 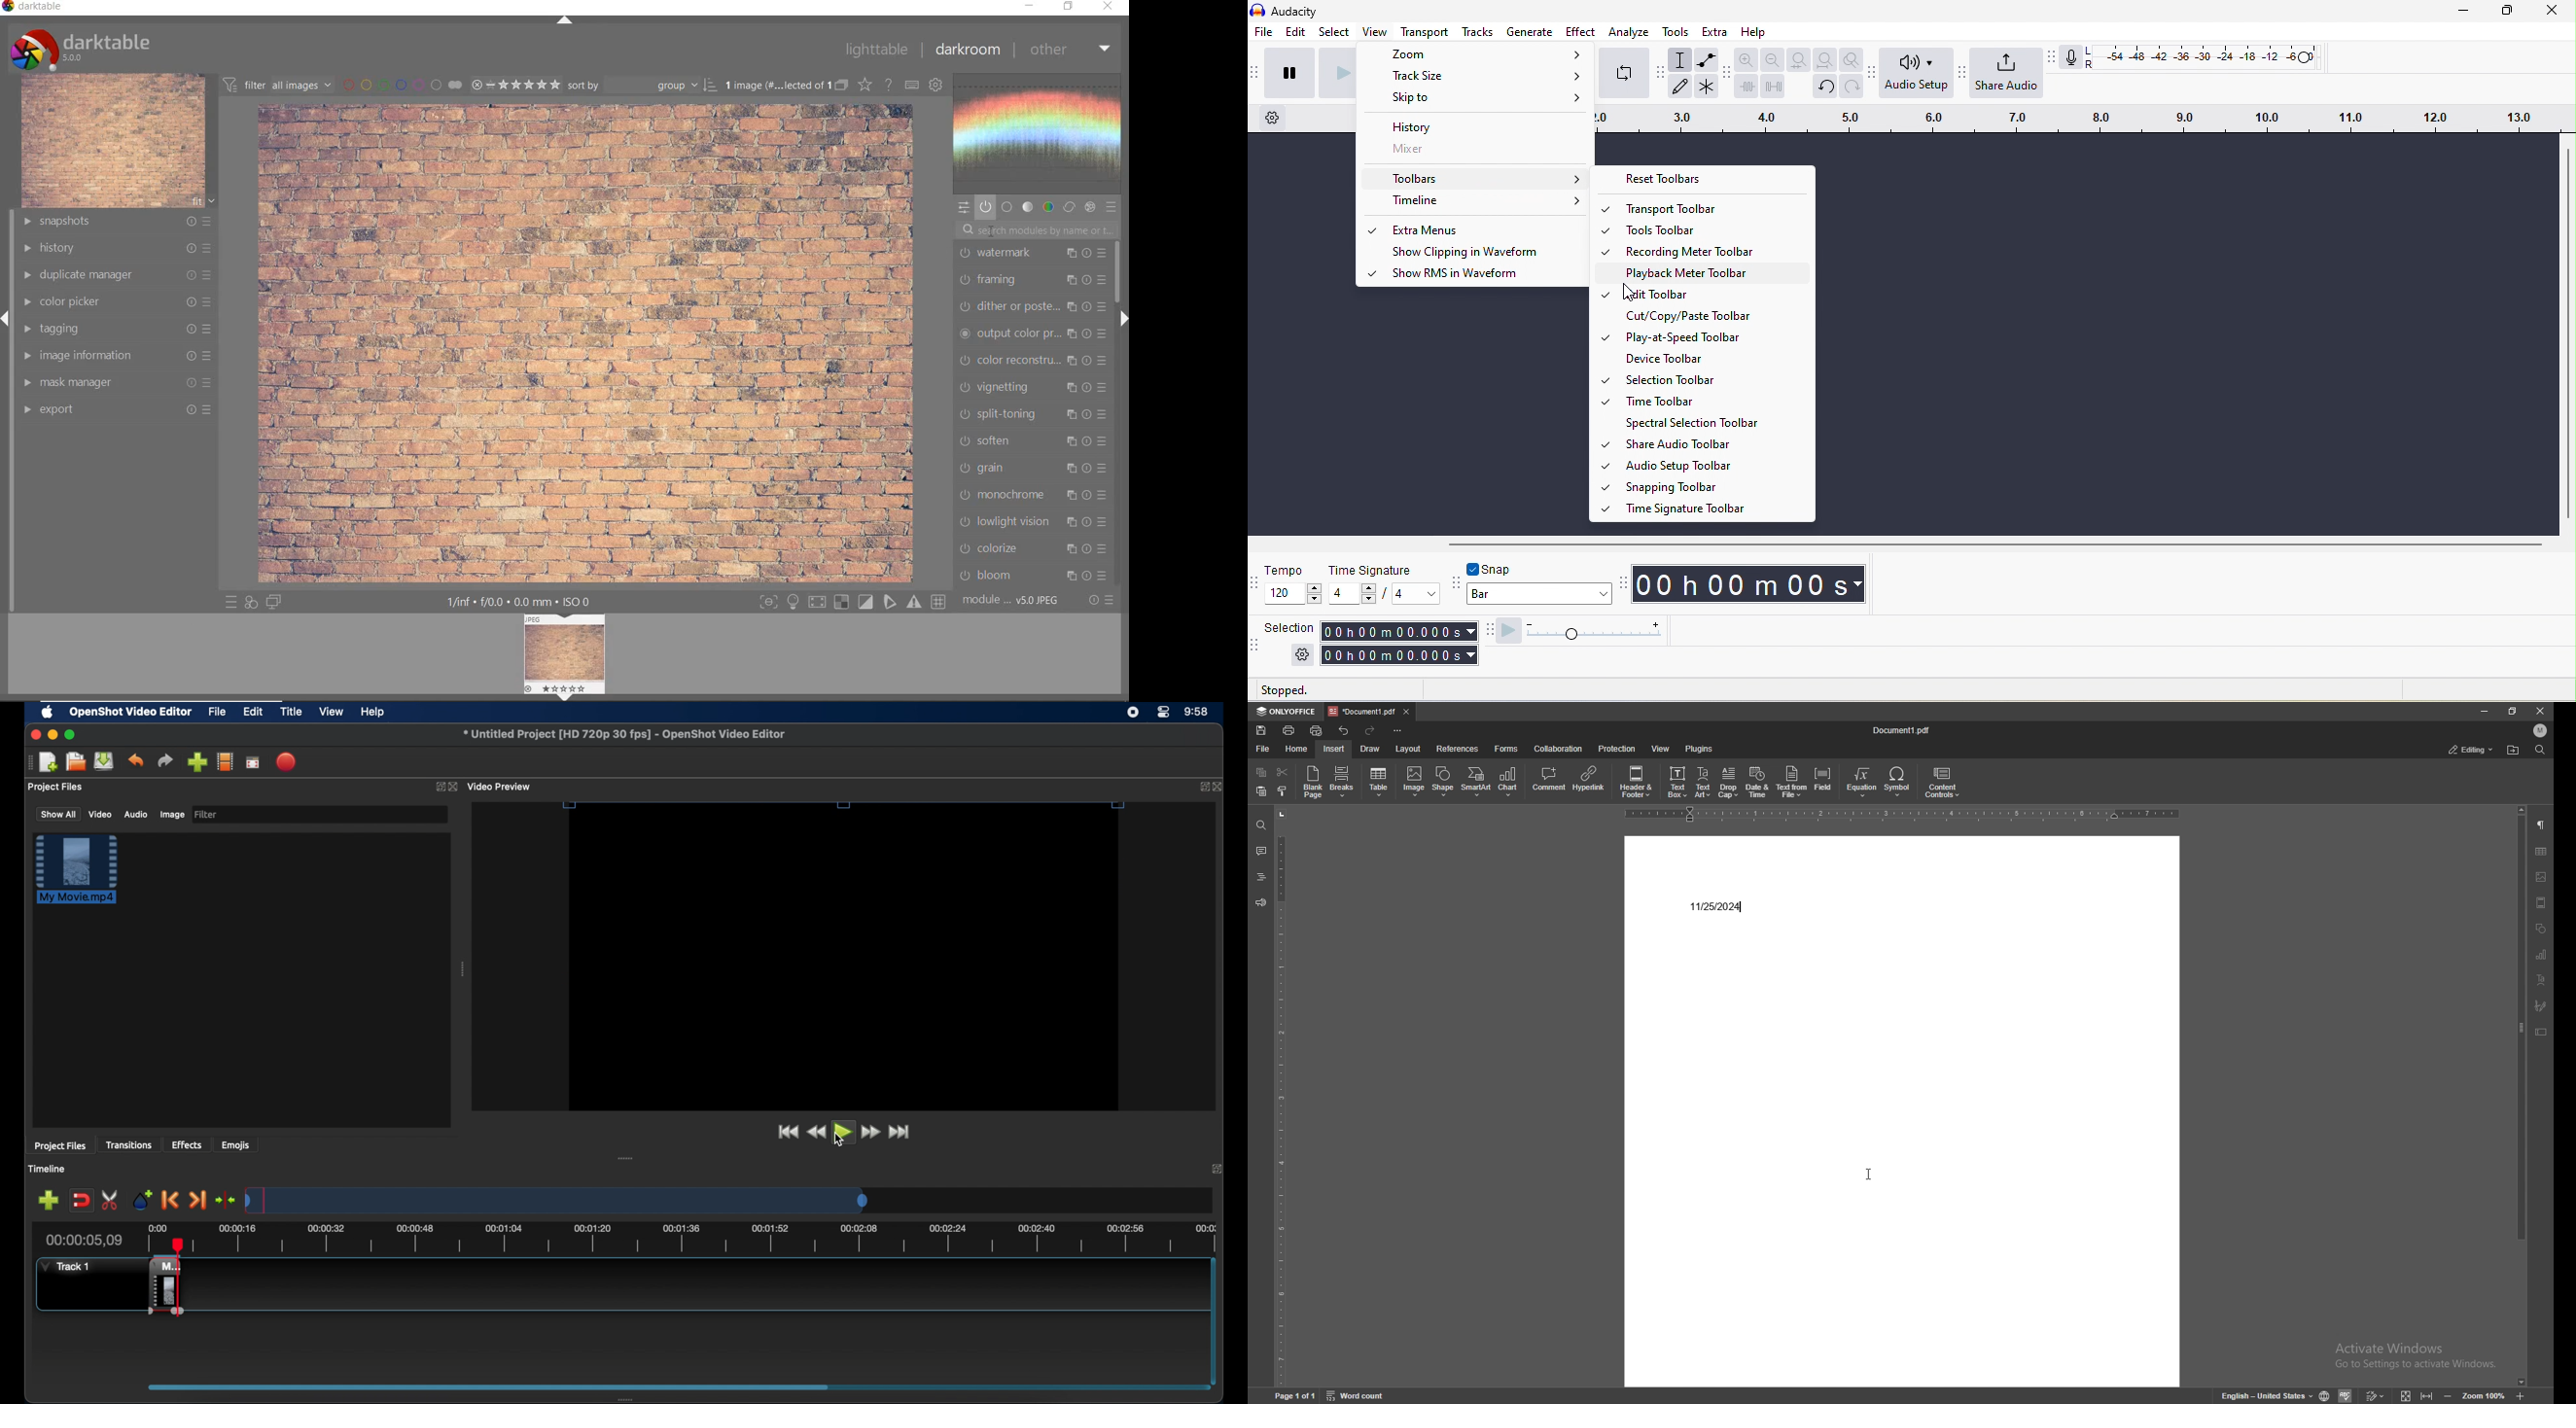 I want to click on redo, so click(x=1371, y=731).